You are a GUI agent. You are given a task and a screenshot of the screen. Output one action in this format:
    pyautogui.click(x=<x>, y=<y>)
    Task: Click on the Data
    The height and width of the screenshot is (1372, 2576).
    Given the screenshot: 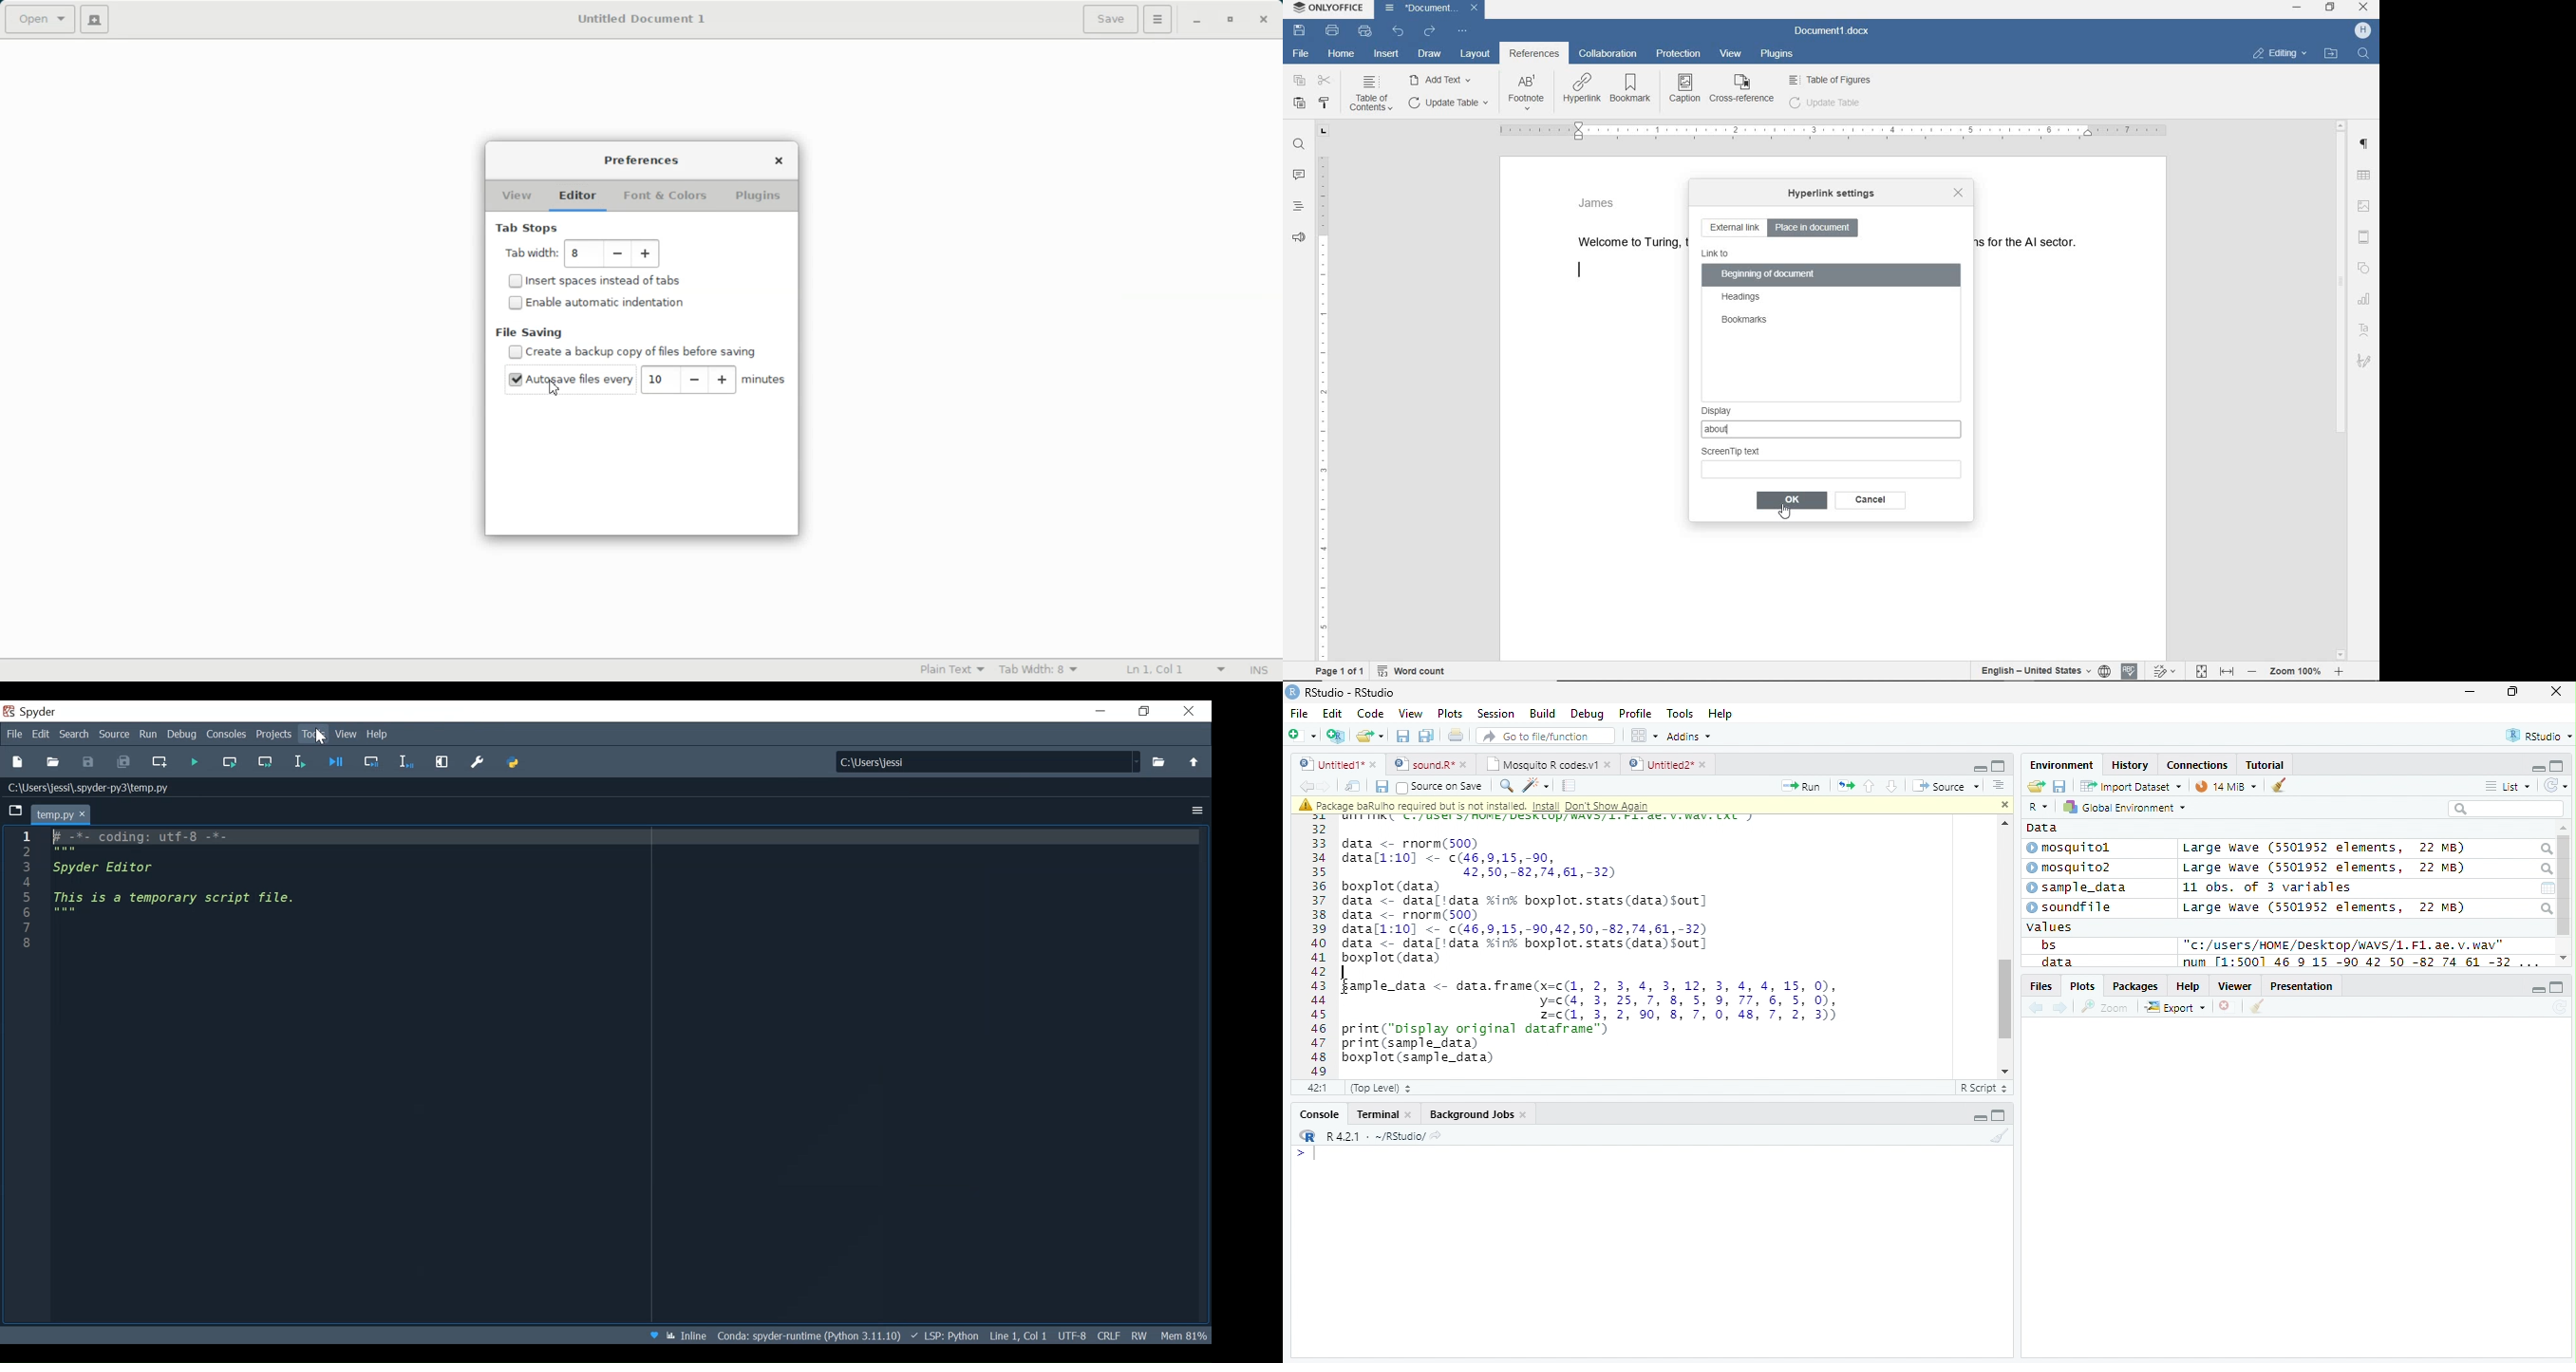 What is the action you would take?
    pyautogui.click(x=2042, y=828)
    